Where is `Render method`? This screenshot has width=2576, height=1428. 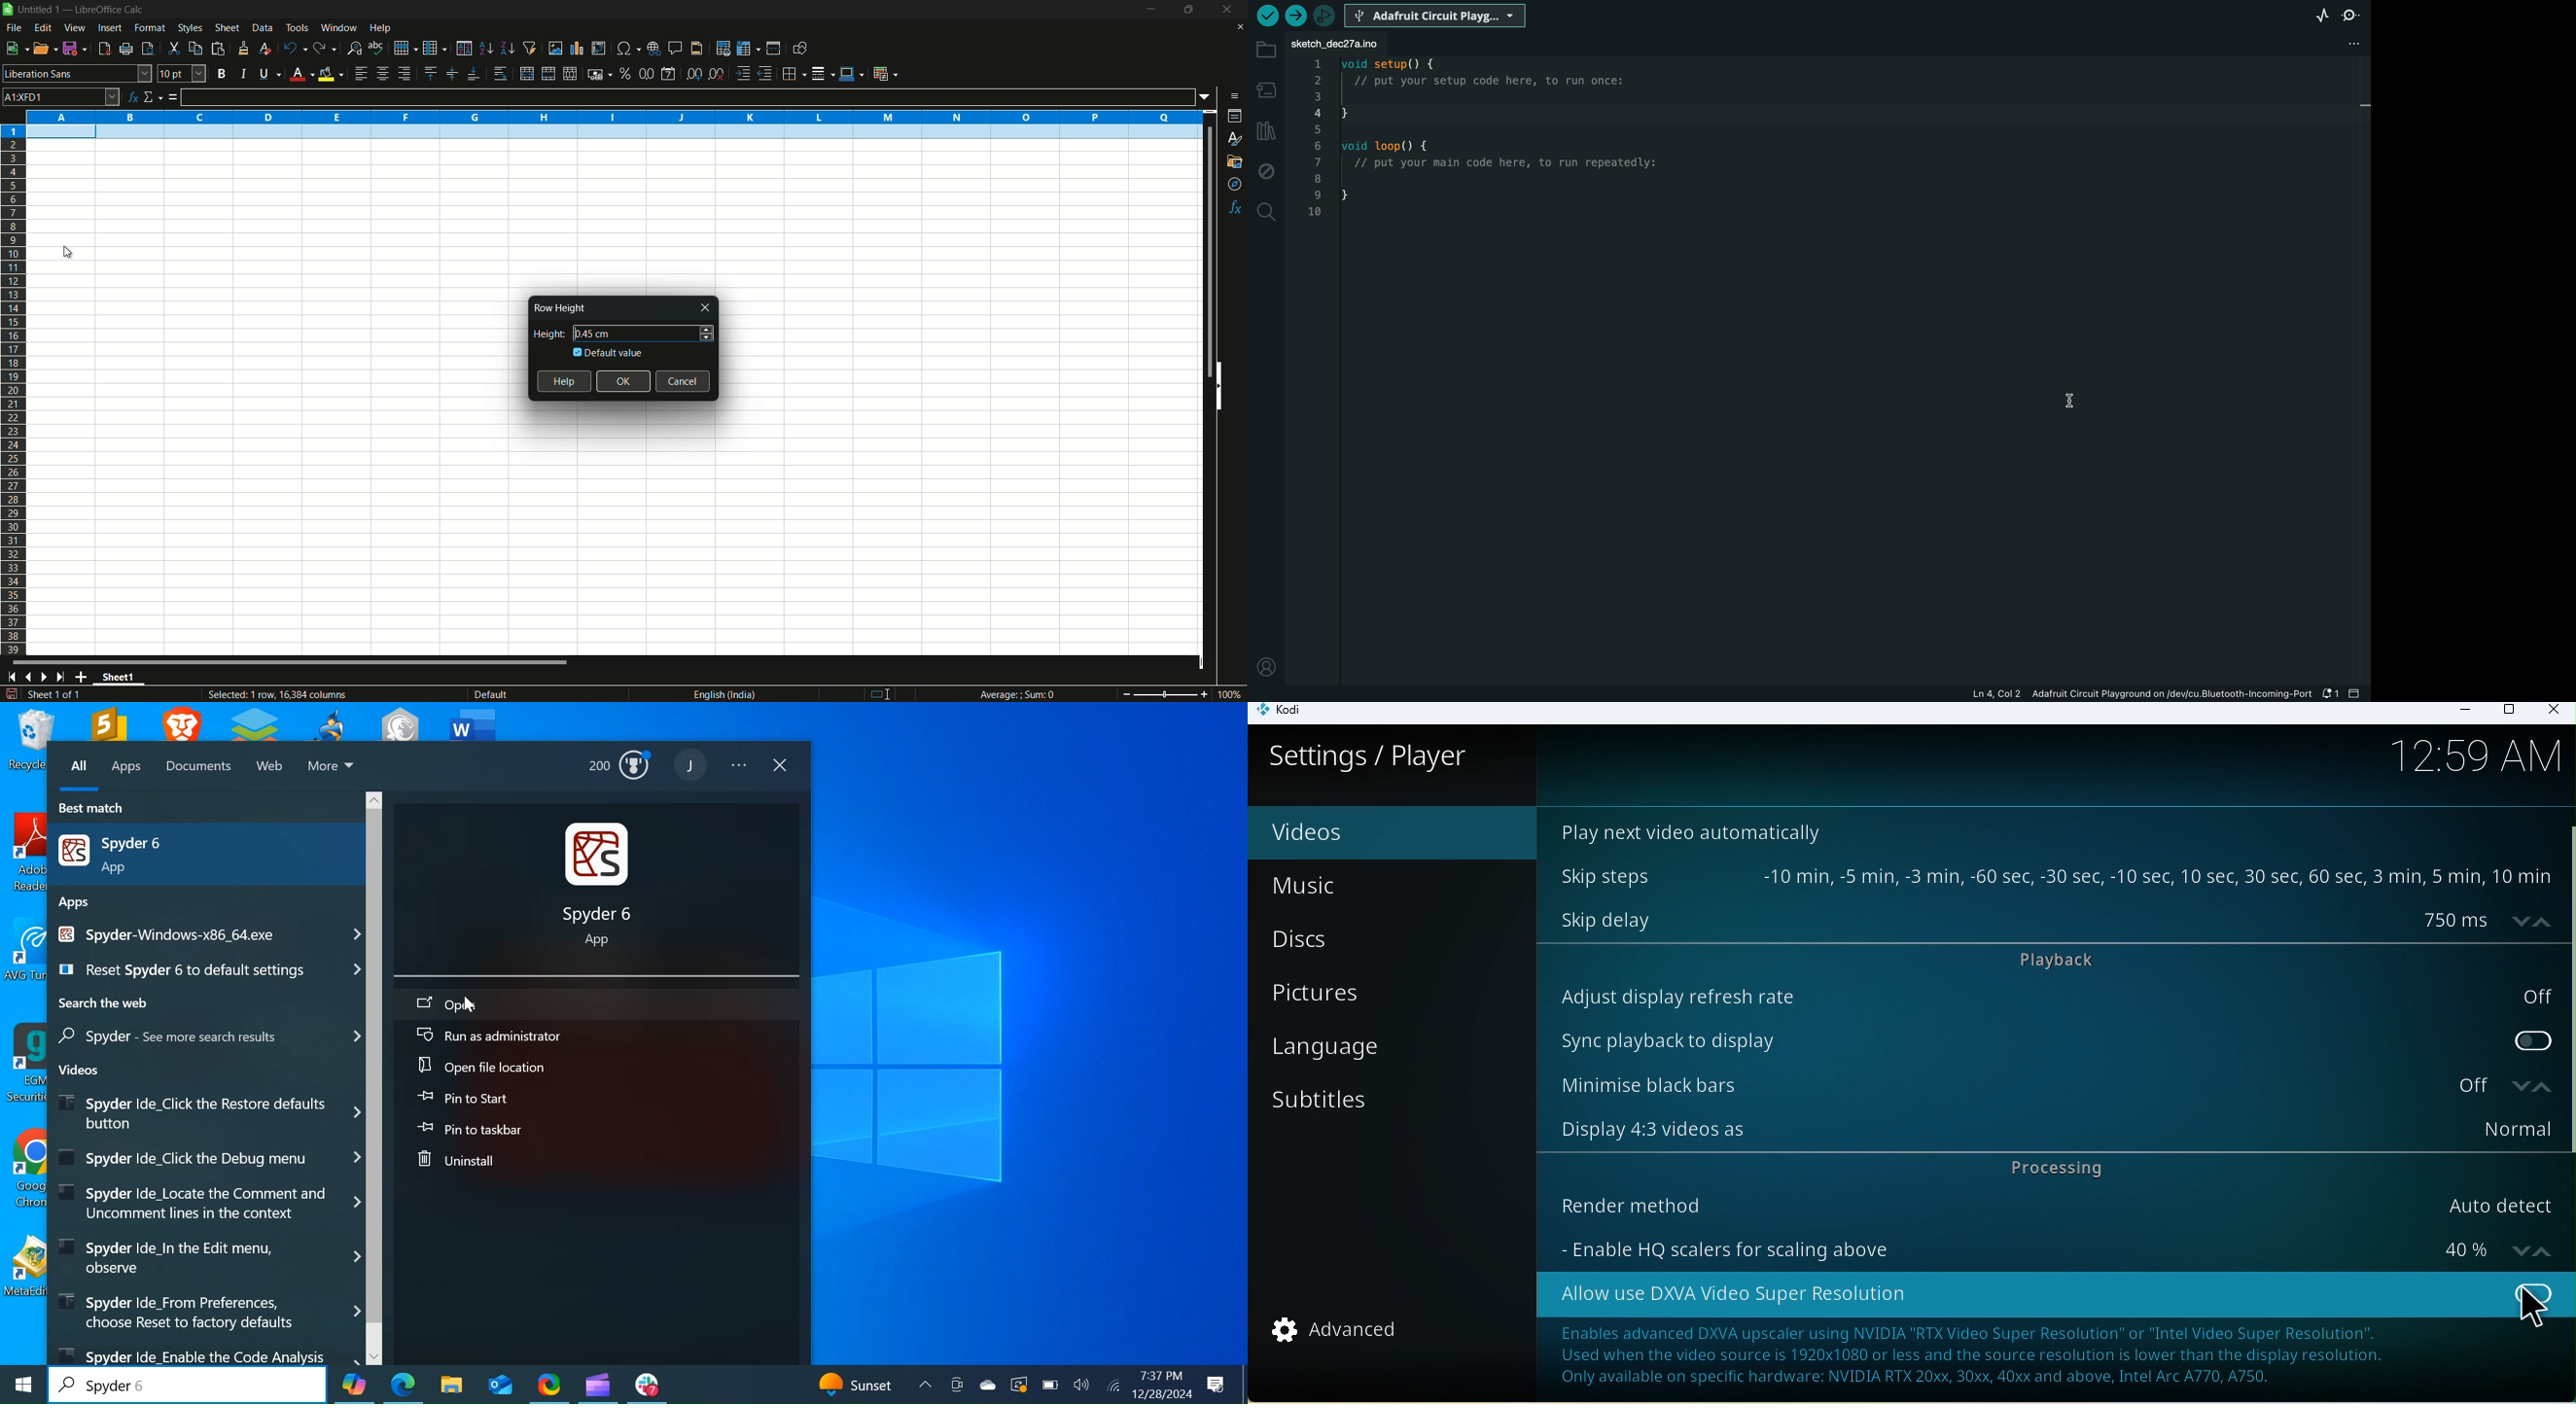 Render method is located at coordinates (2052, 1203).